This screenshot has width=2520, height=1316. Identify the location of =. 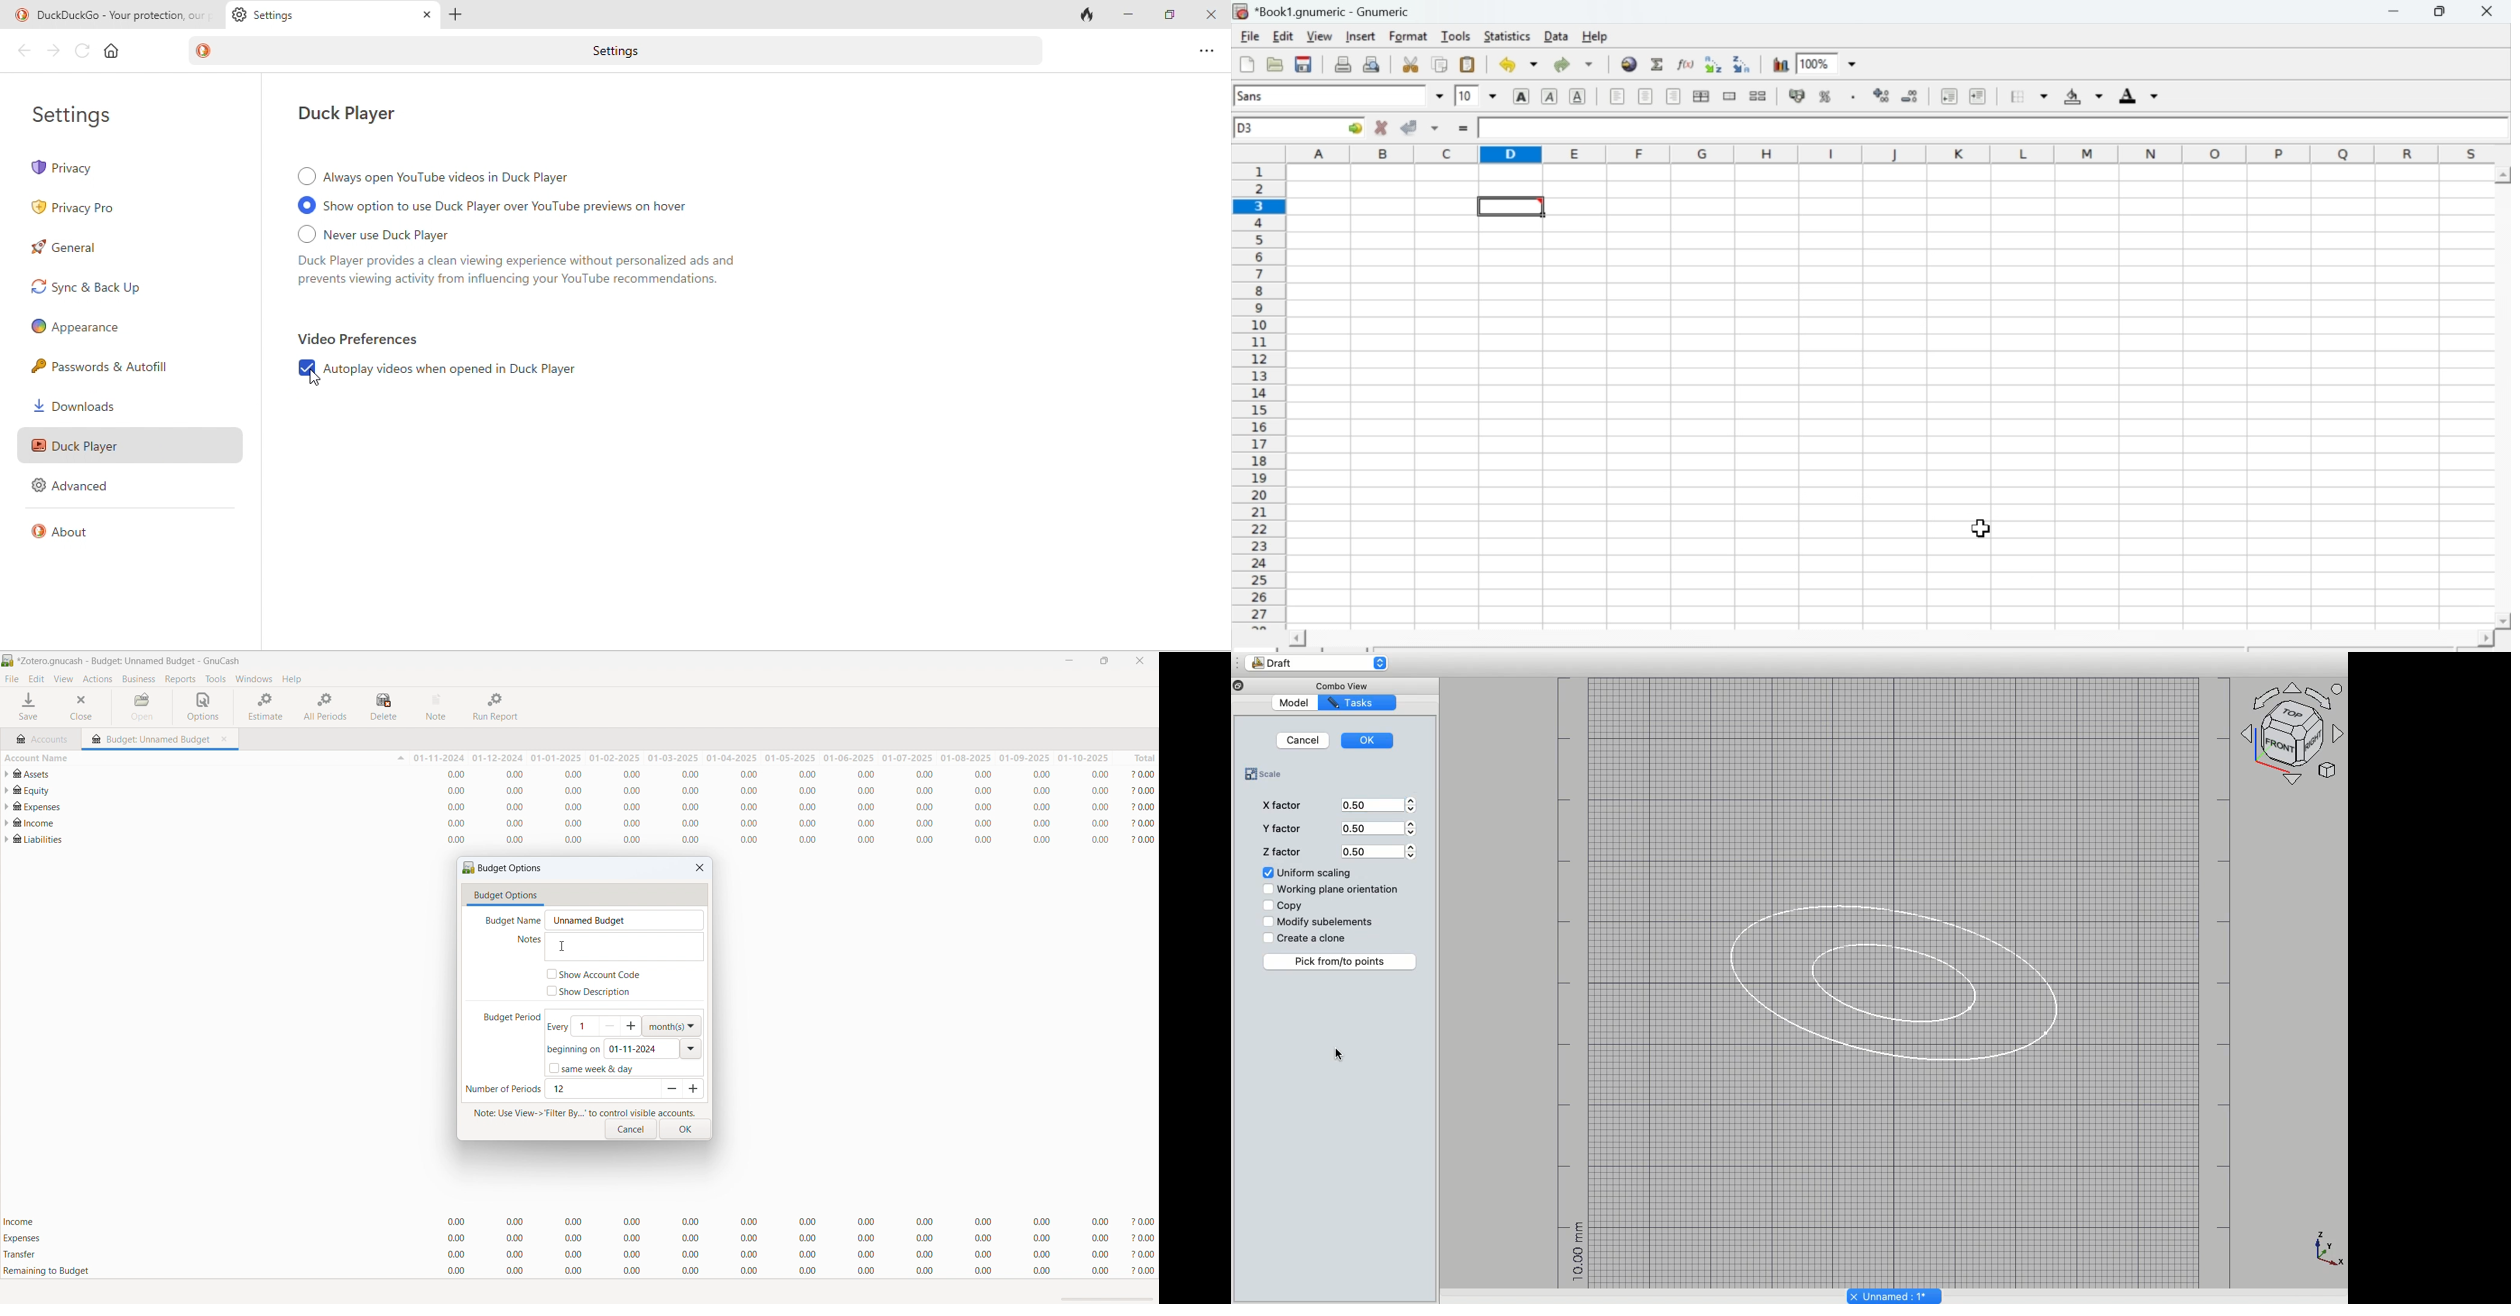
(1462, 129).